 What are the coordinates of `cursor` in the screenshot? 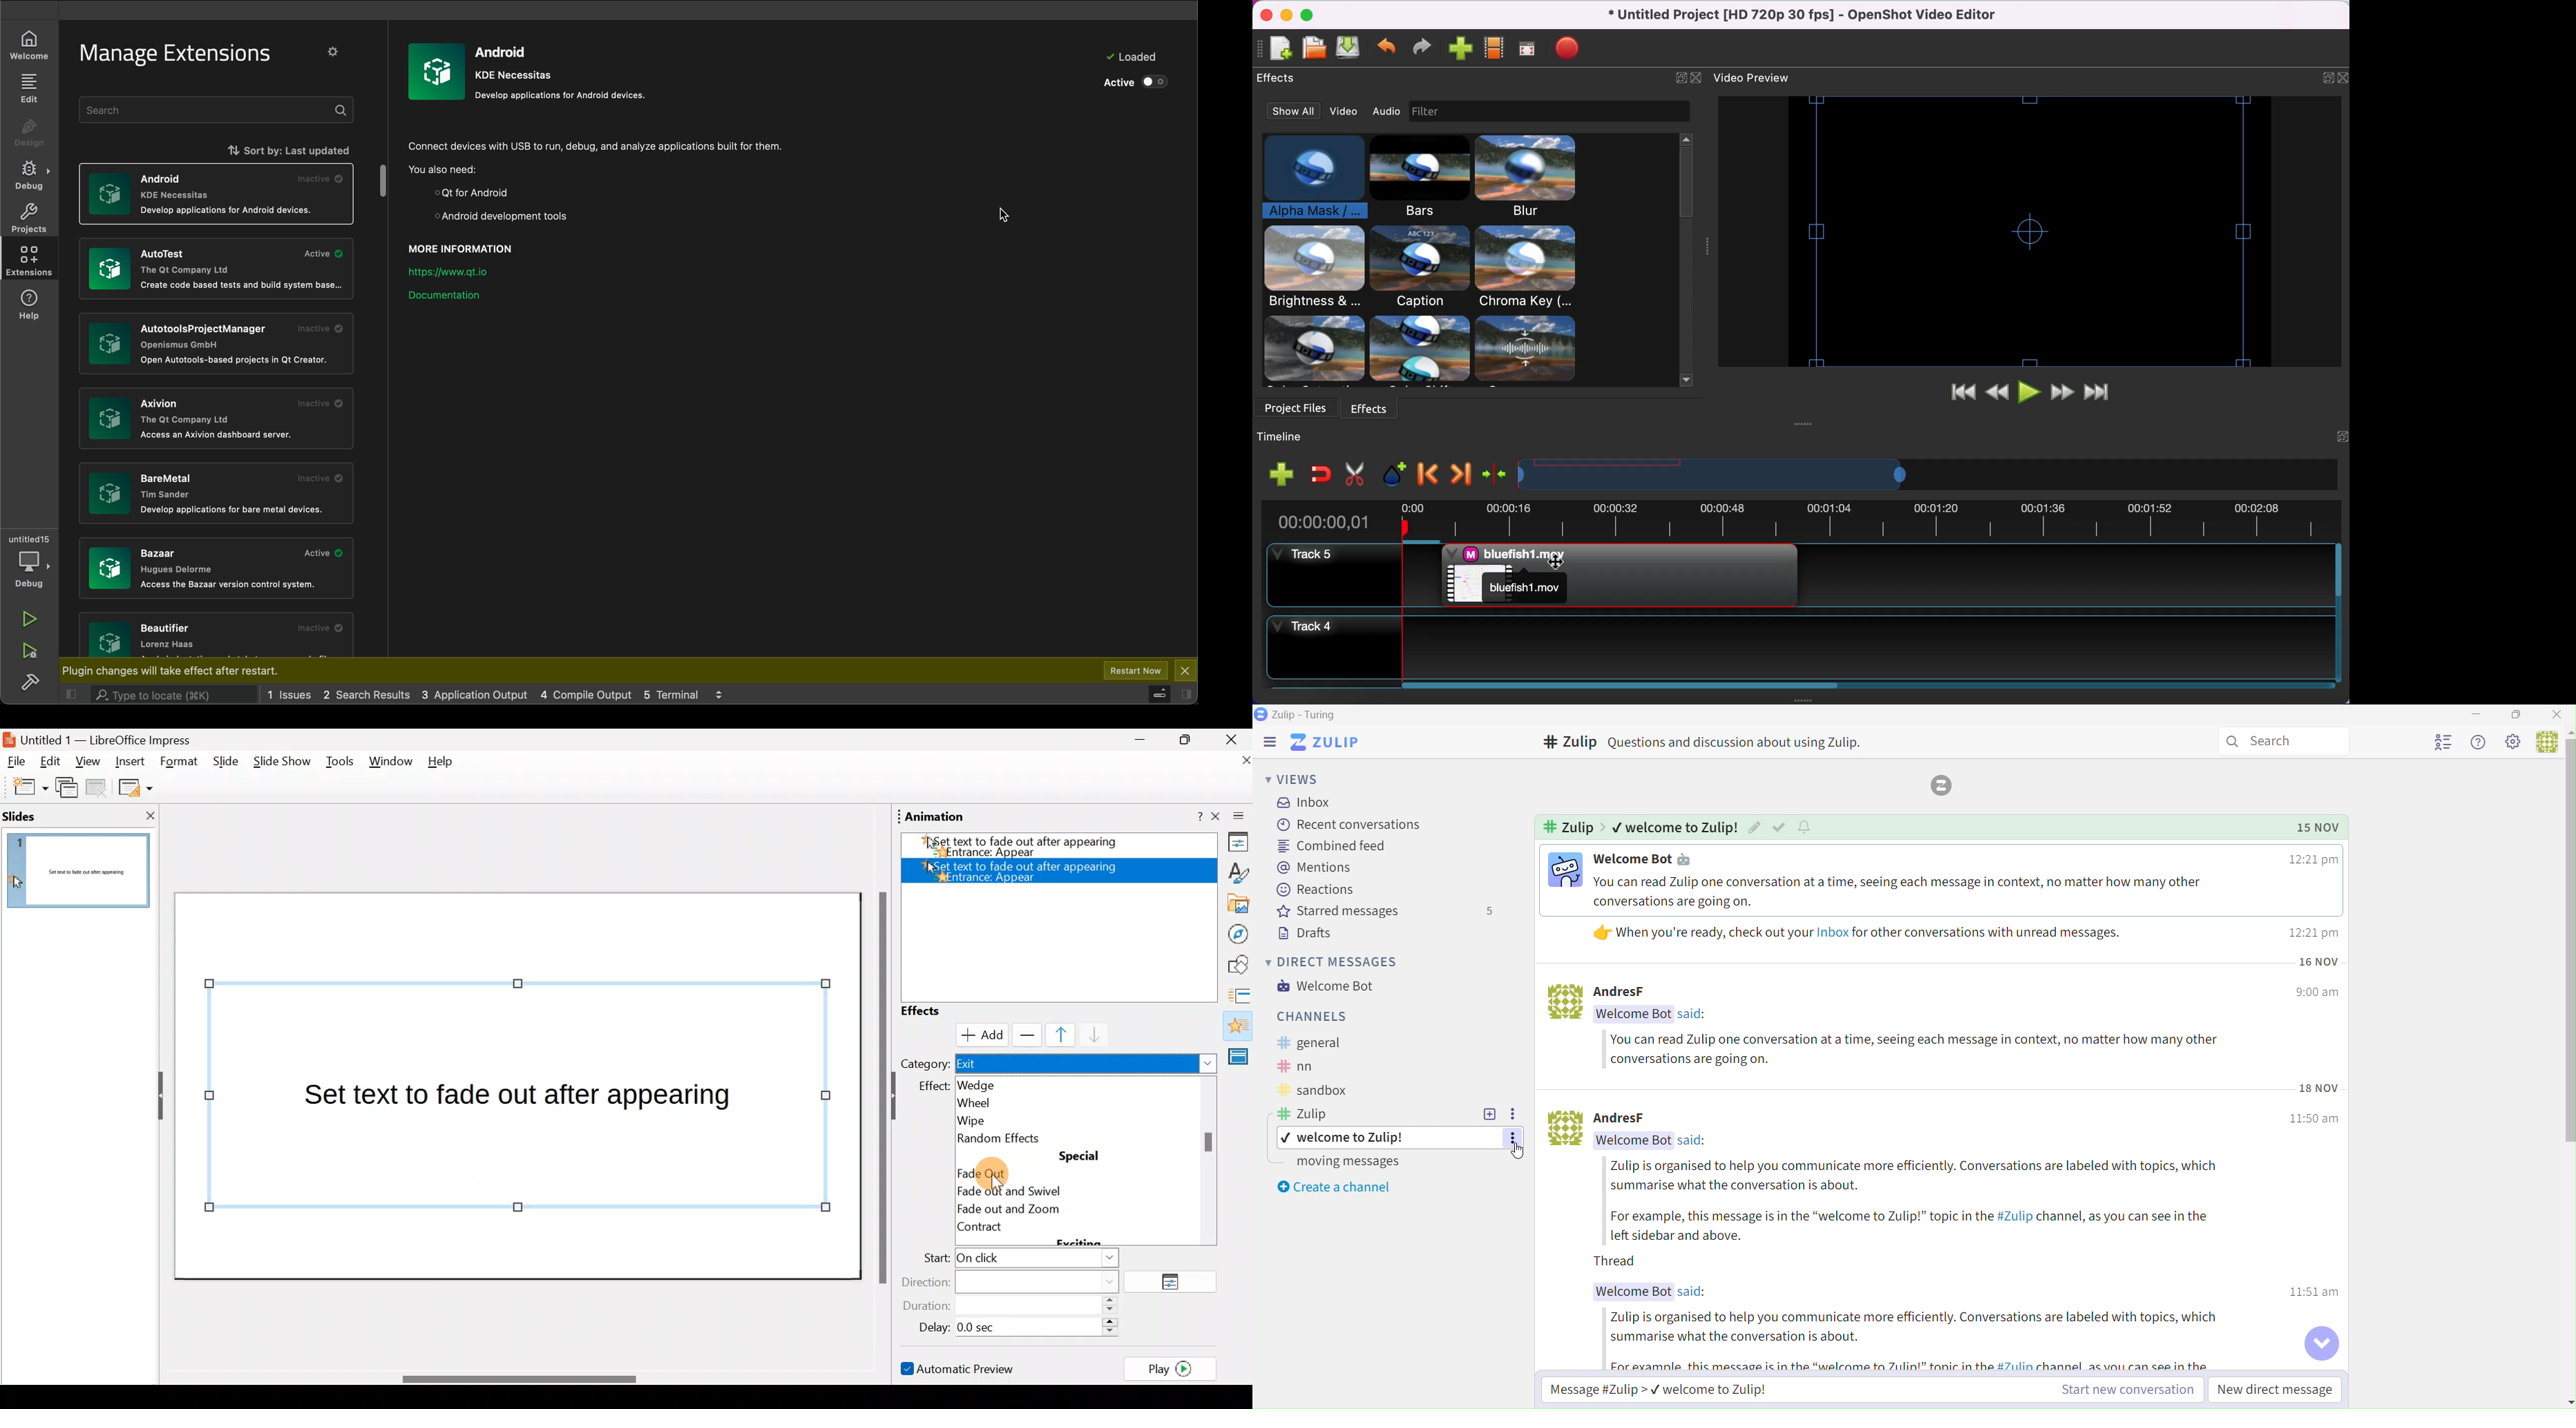 It's located at (1518, 1152).